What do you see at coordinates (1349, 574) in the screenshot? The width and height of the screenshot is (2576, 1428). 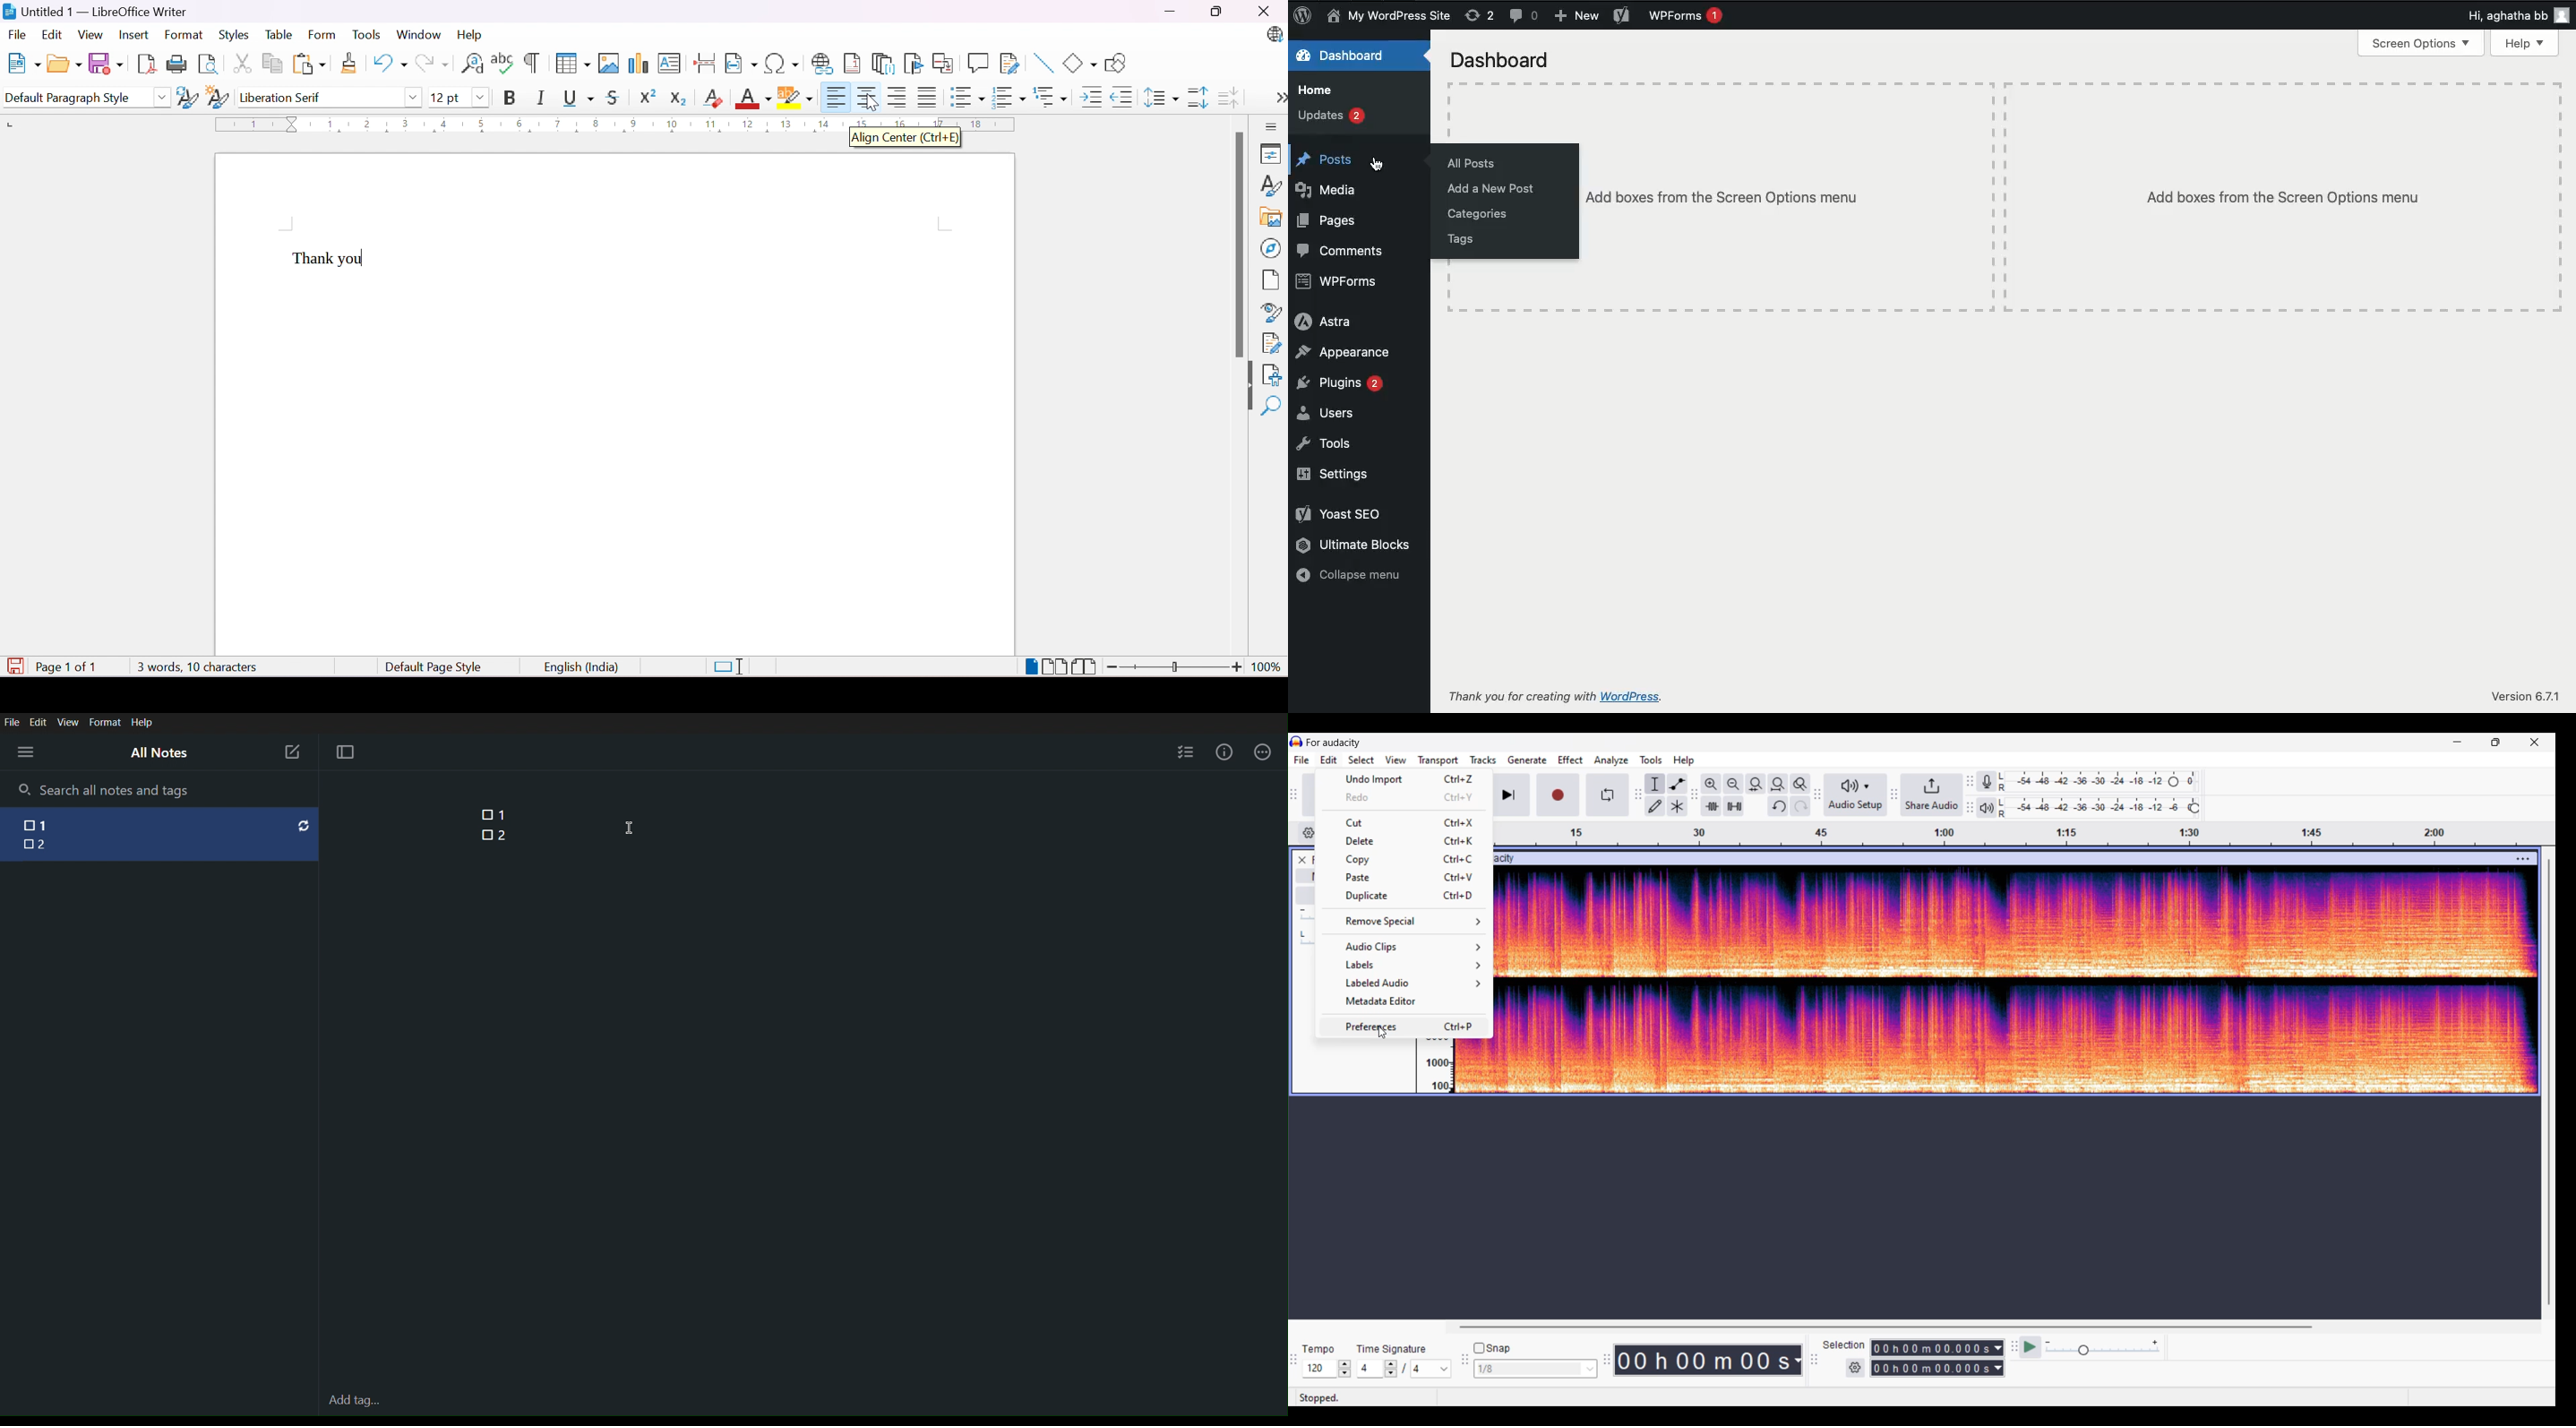 I see `Collapse menu` at bounding box center [1349, 574].